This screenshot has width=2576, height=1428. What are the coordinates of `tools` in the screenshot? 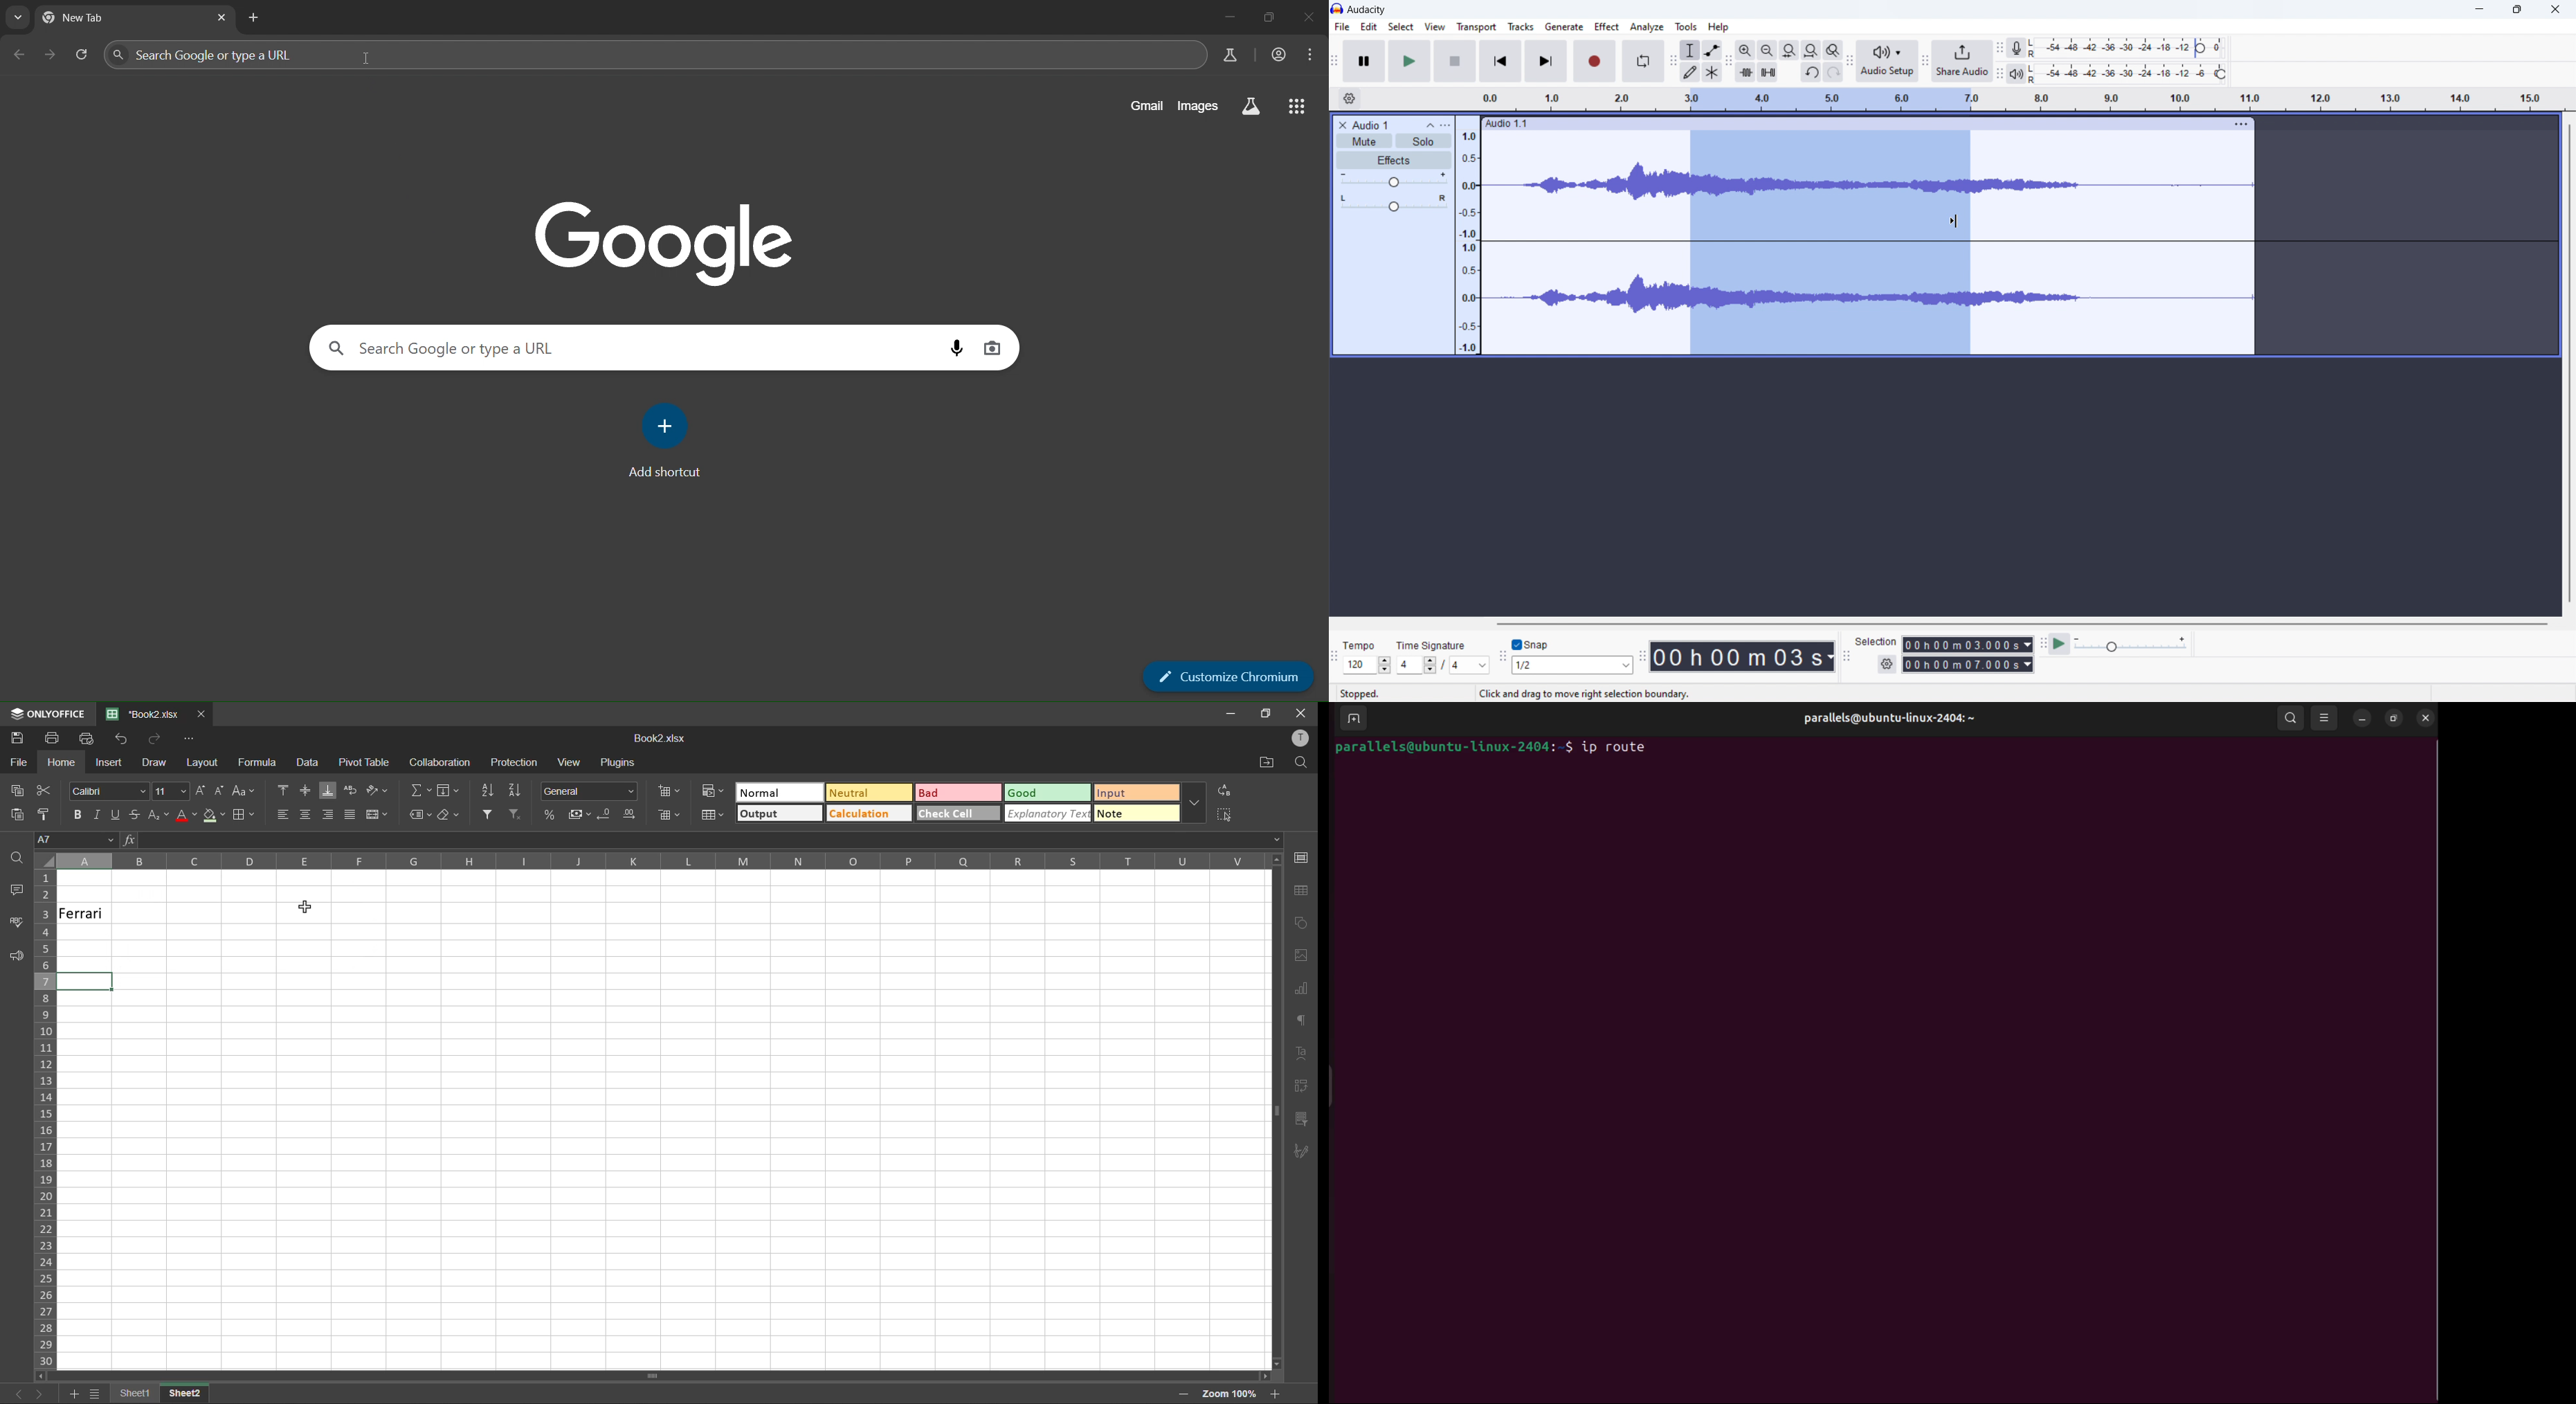 It's located at (1687, 27).